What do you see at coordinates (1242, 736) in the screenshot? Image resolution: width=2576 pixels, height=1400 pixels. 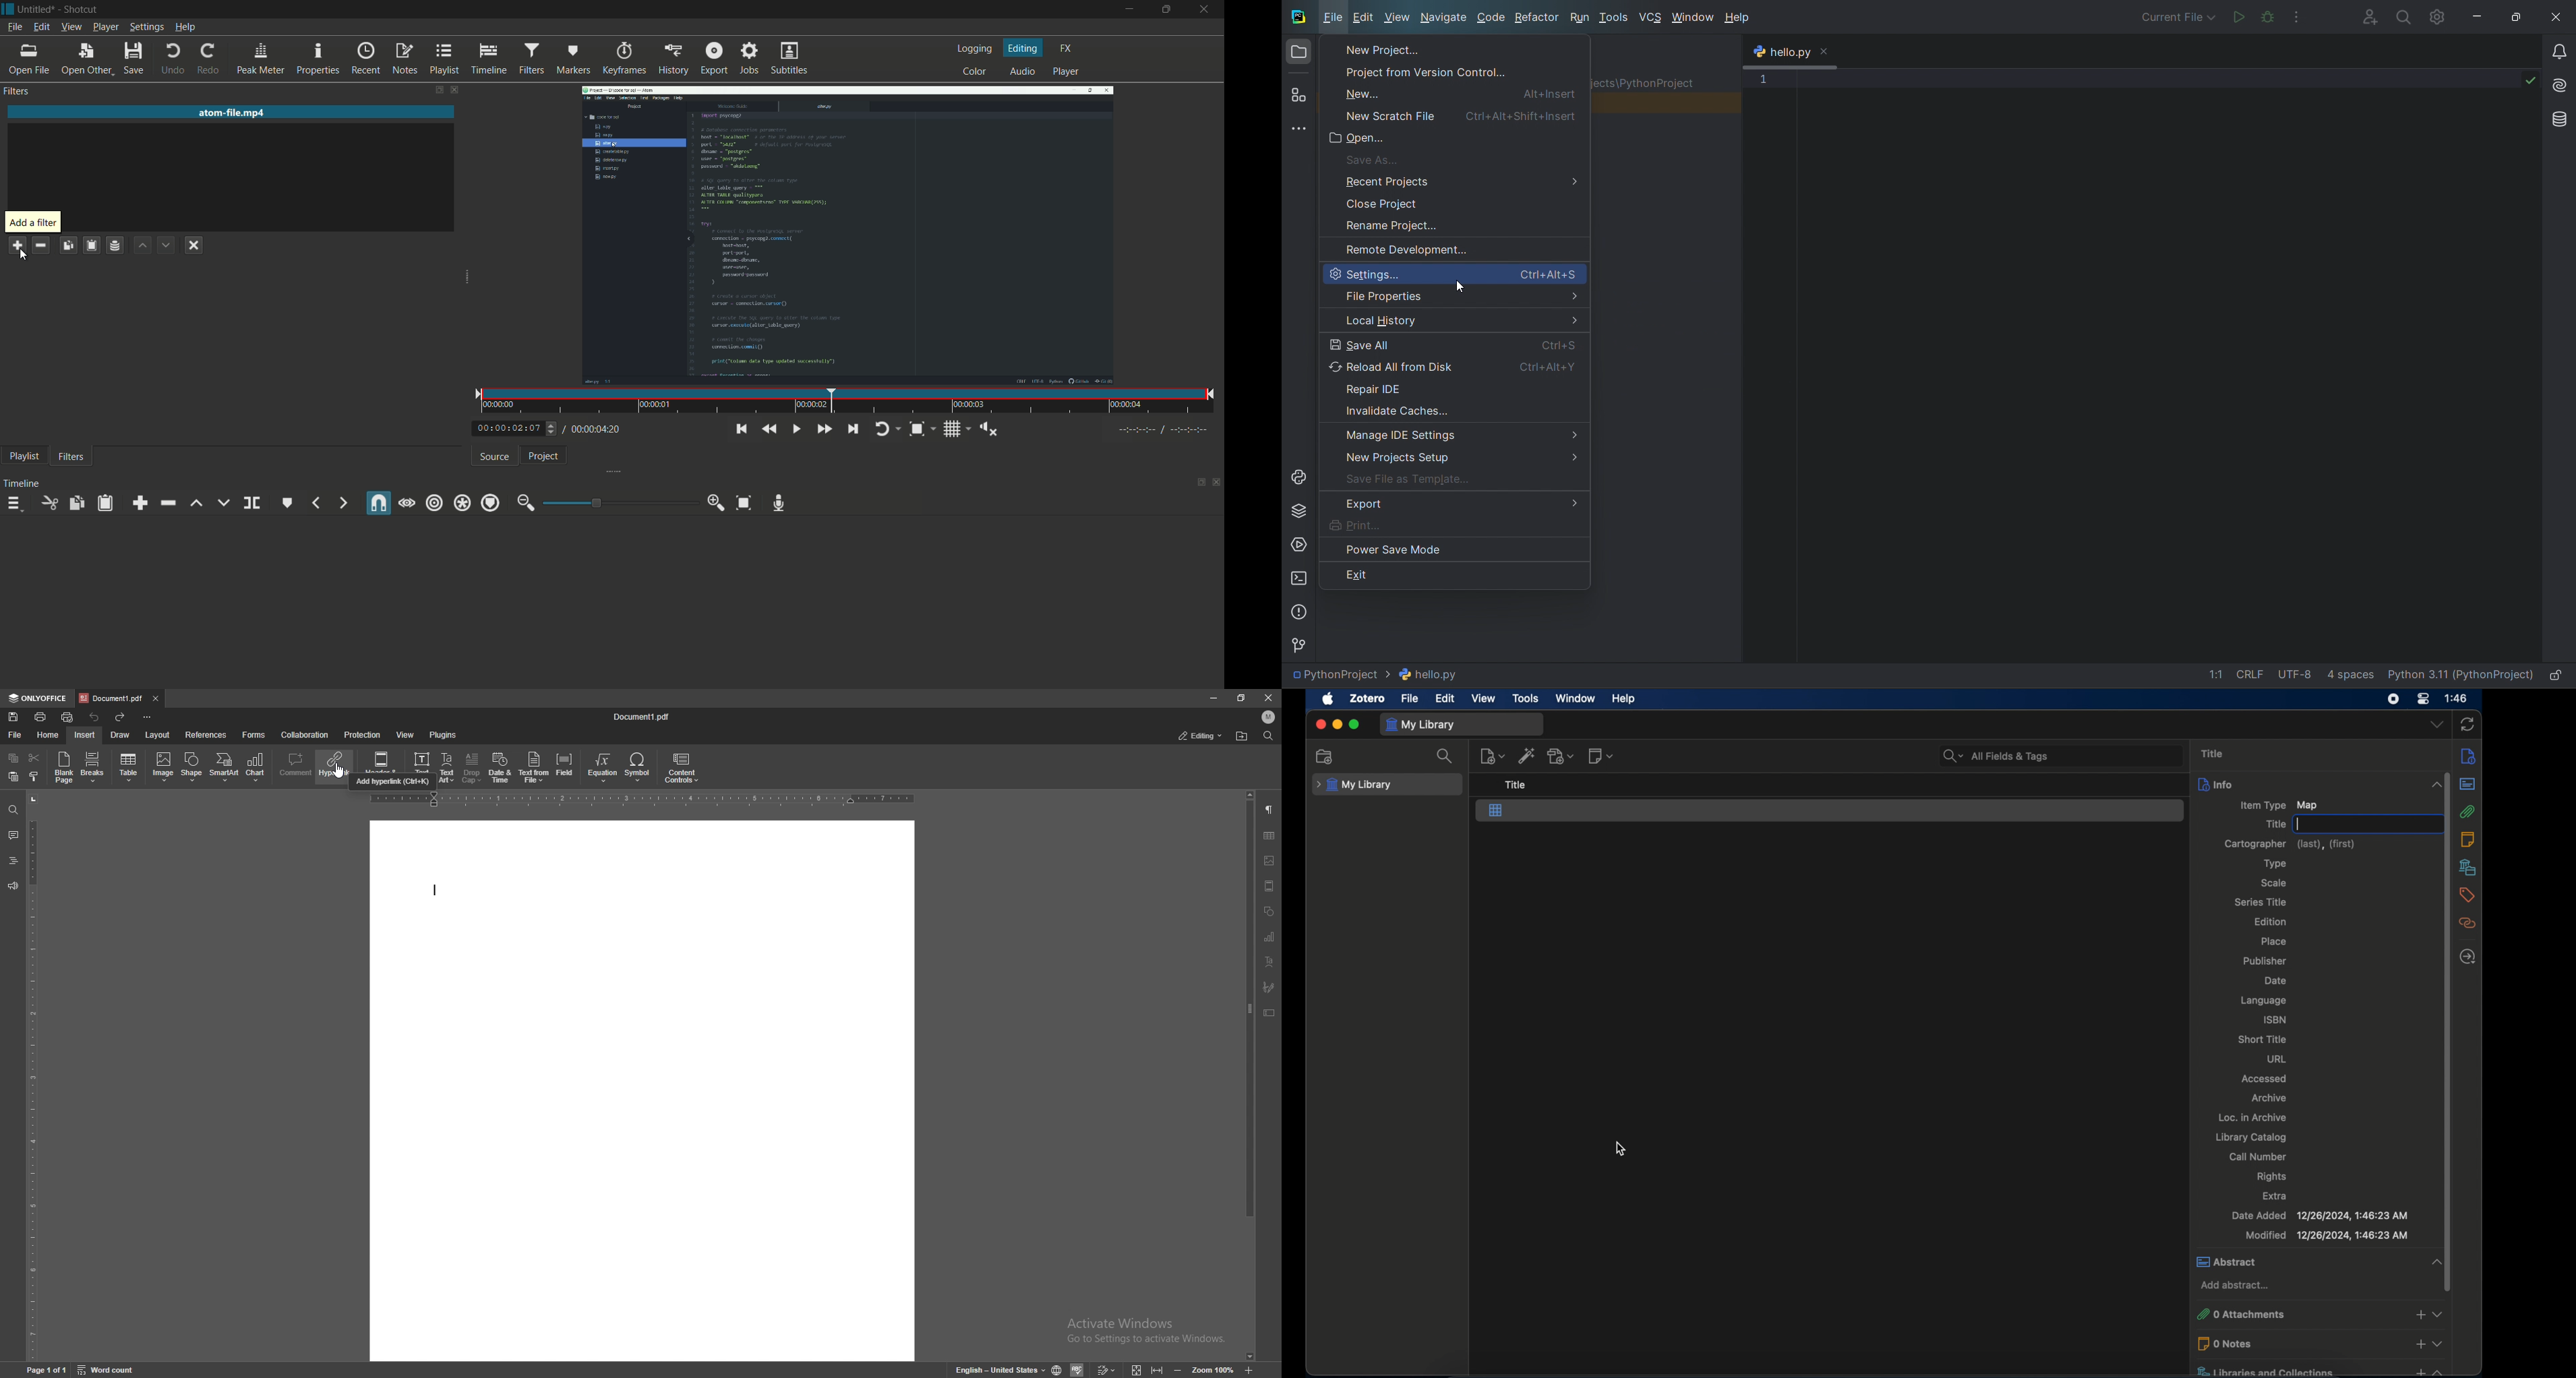 I see `find location` at bounding box center [1242, 736].